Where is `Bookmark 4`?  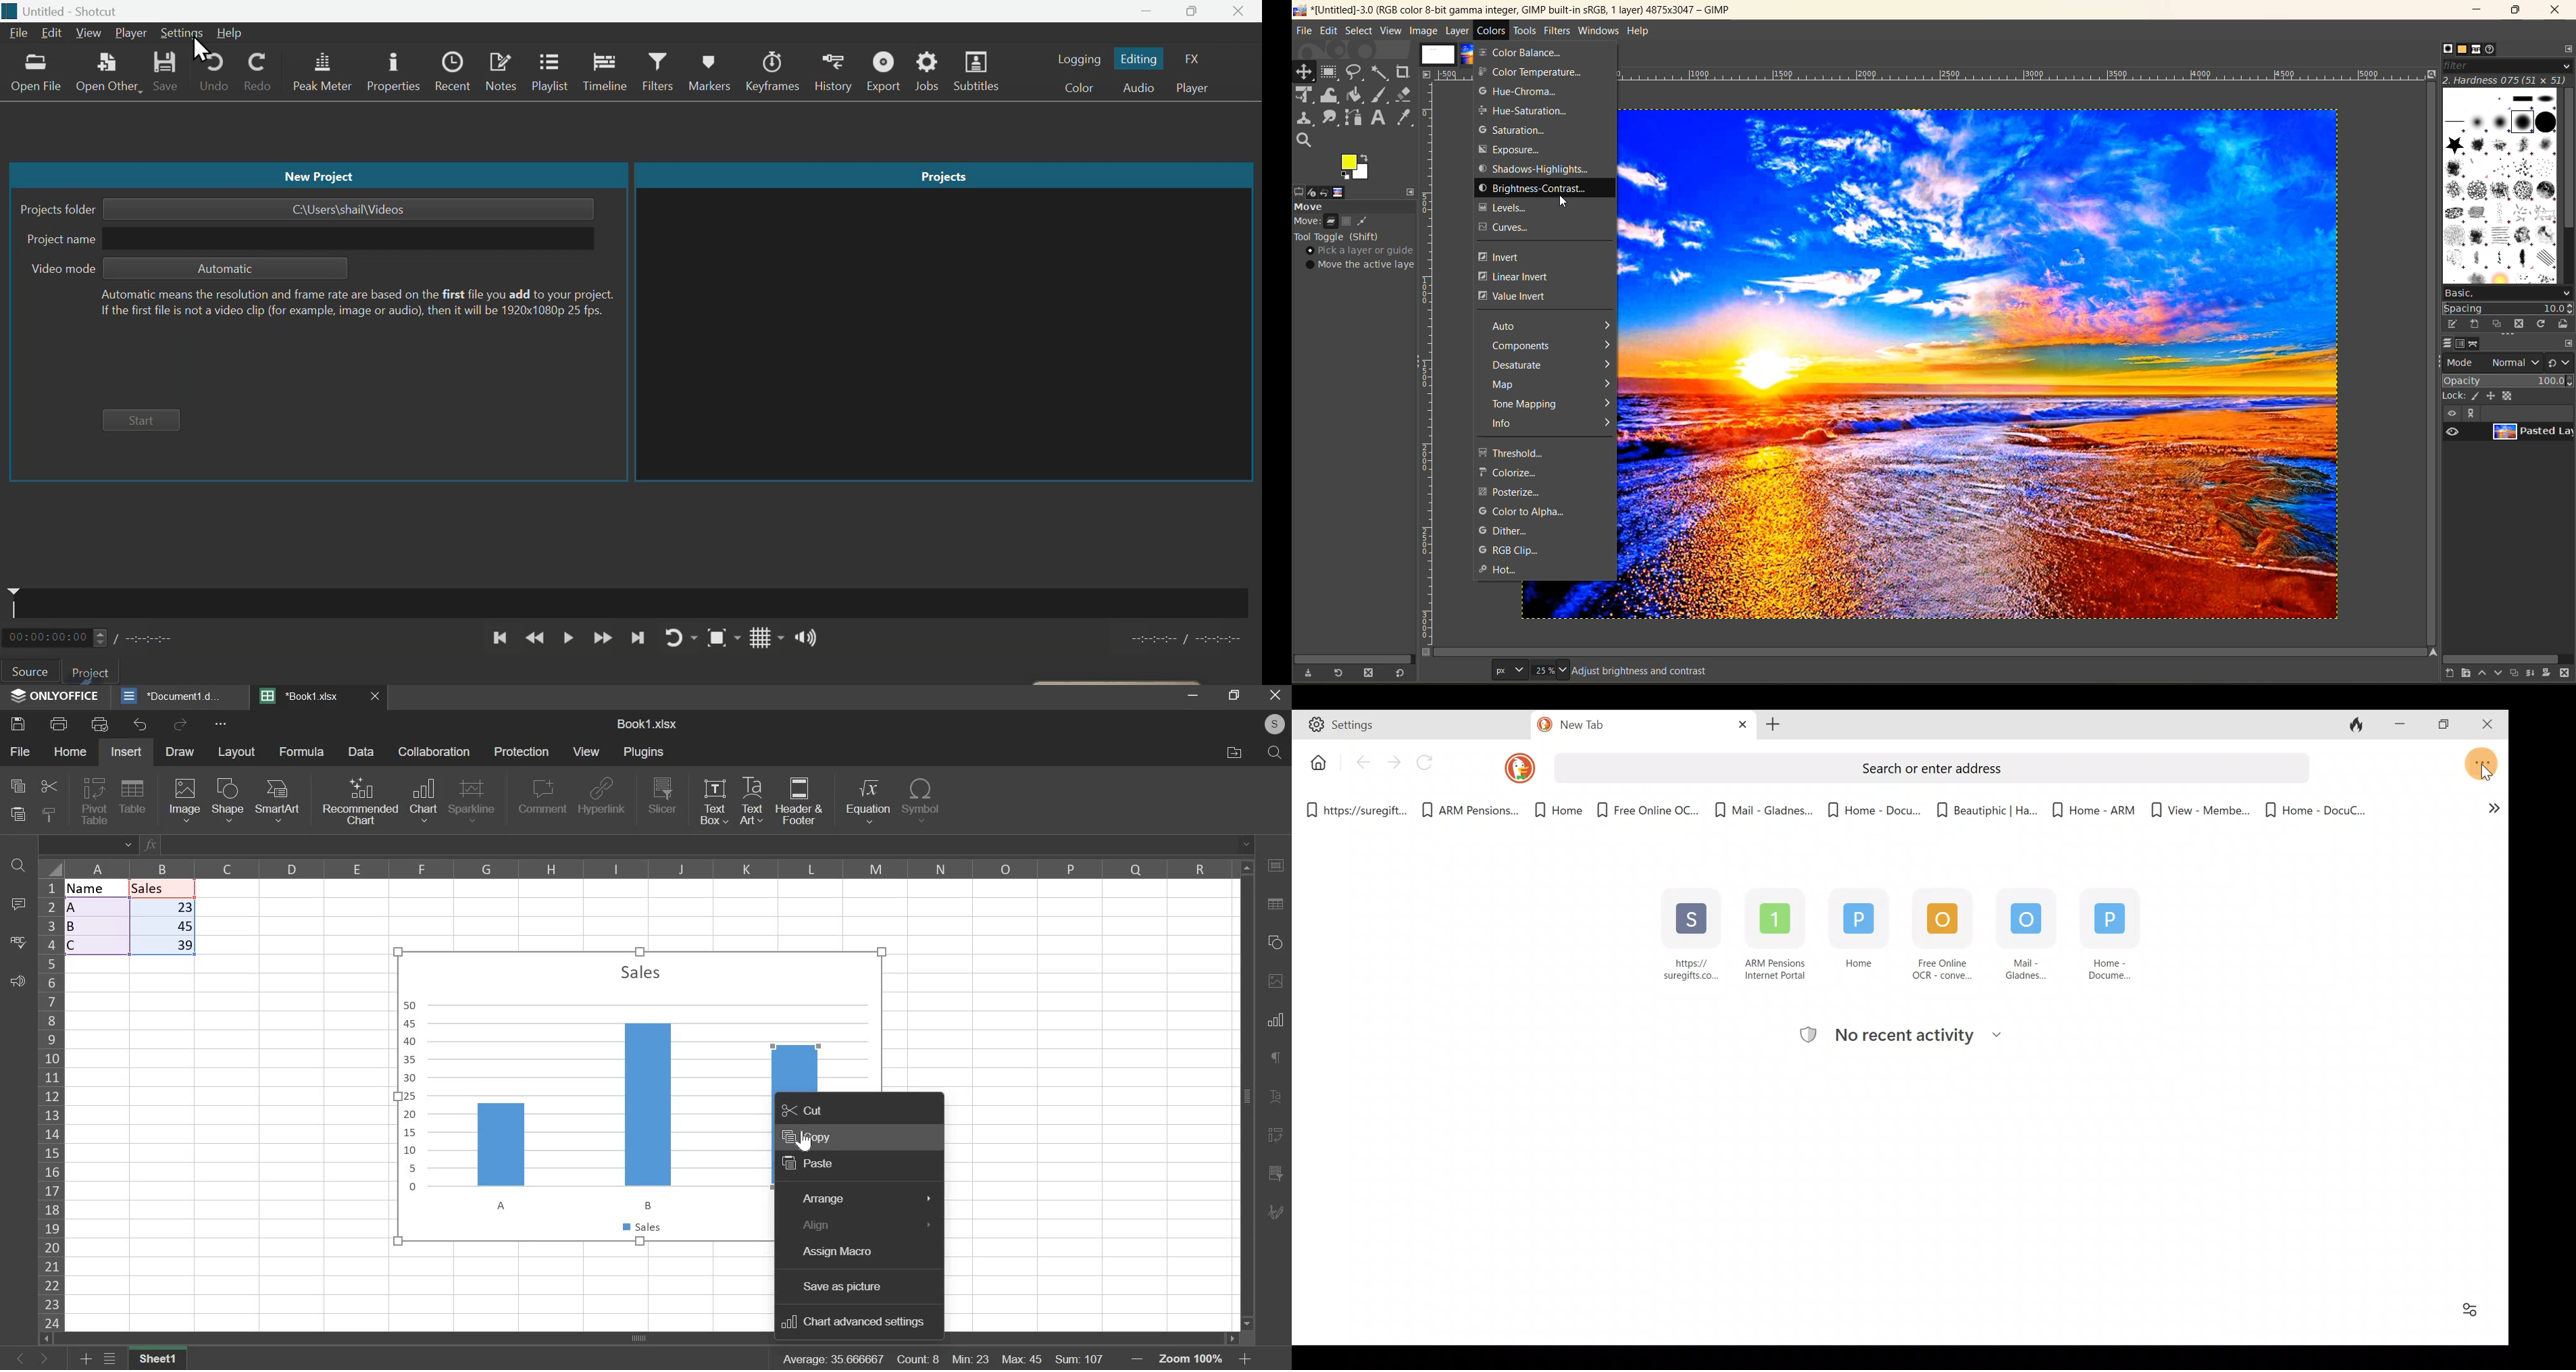 Bookmark 4 is located at coordinates (1644, 809).